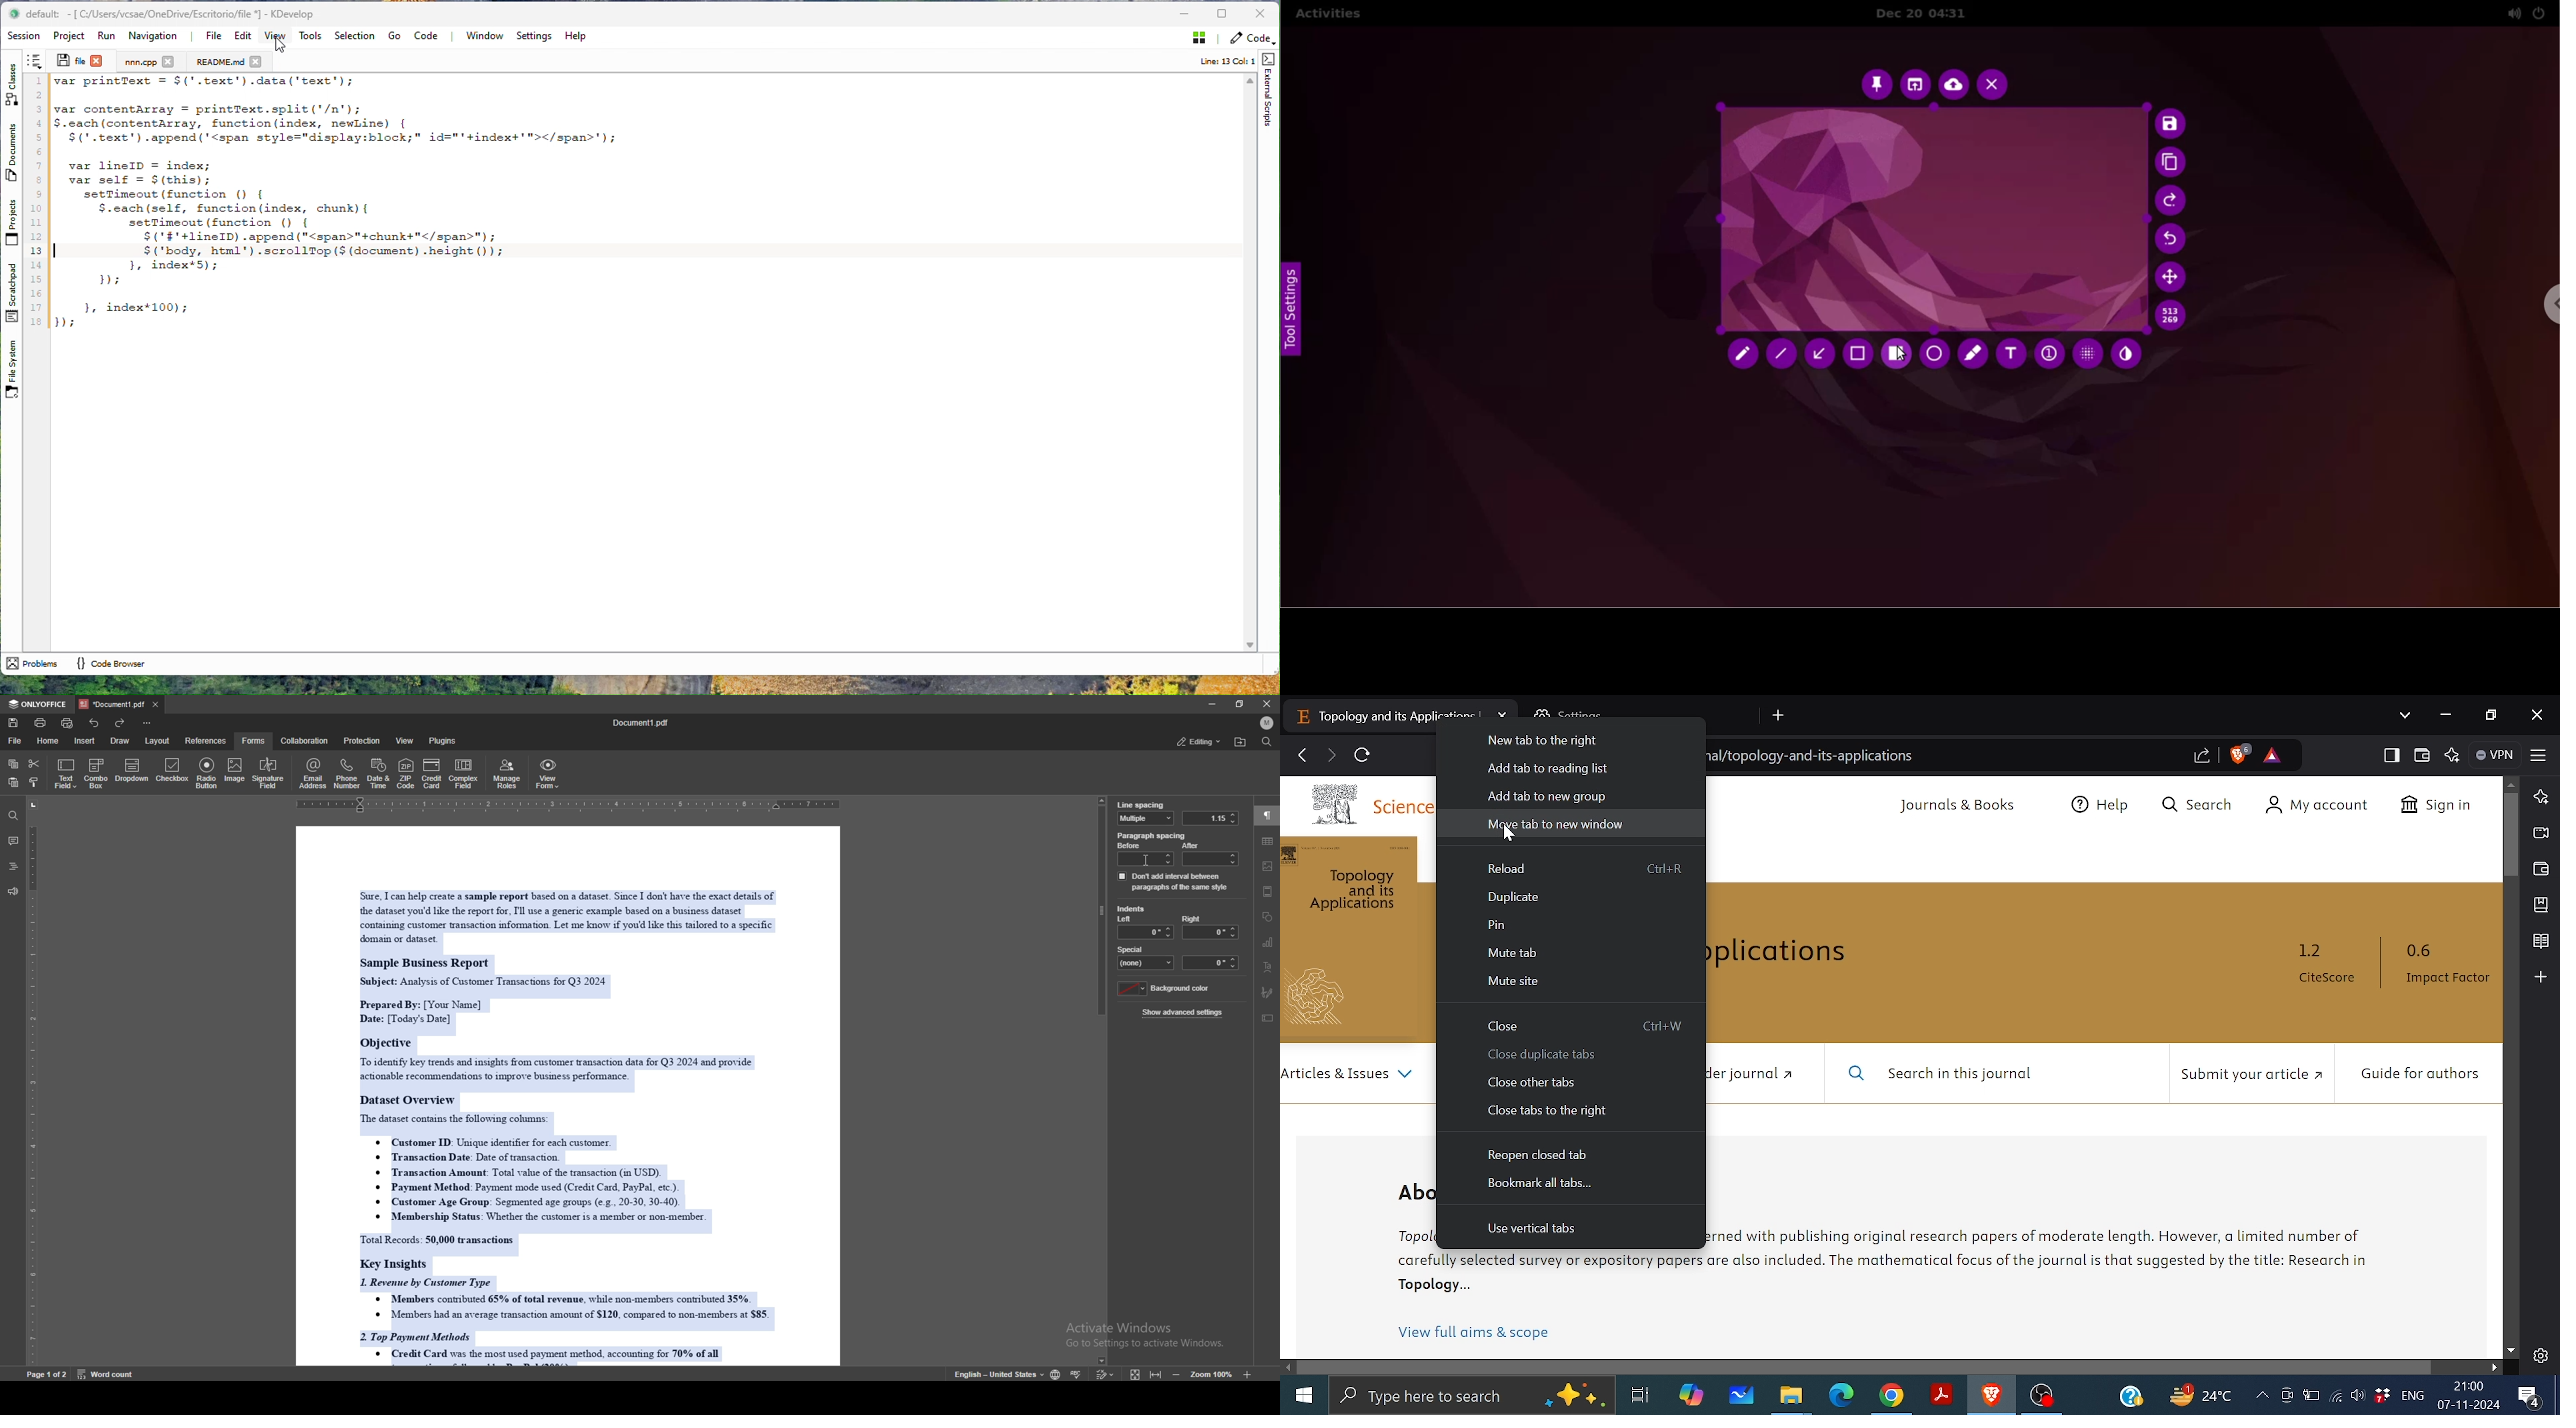 This screenshot has width=2576, height=1428. I want to click on minimize, so click(1211, 704).